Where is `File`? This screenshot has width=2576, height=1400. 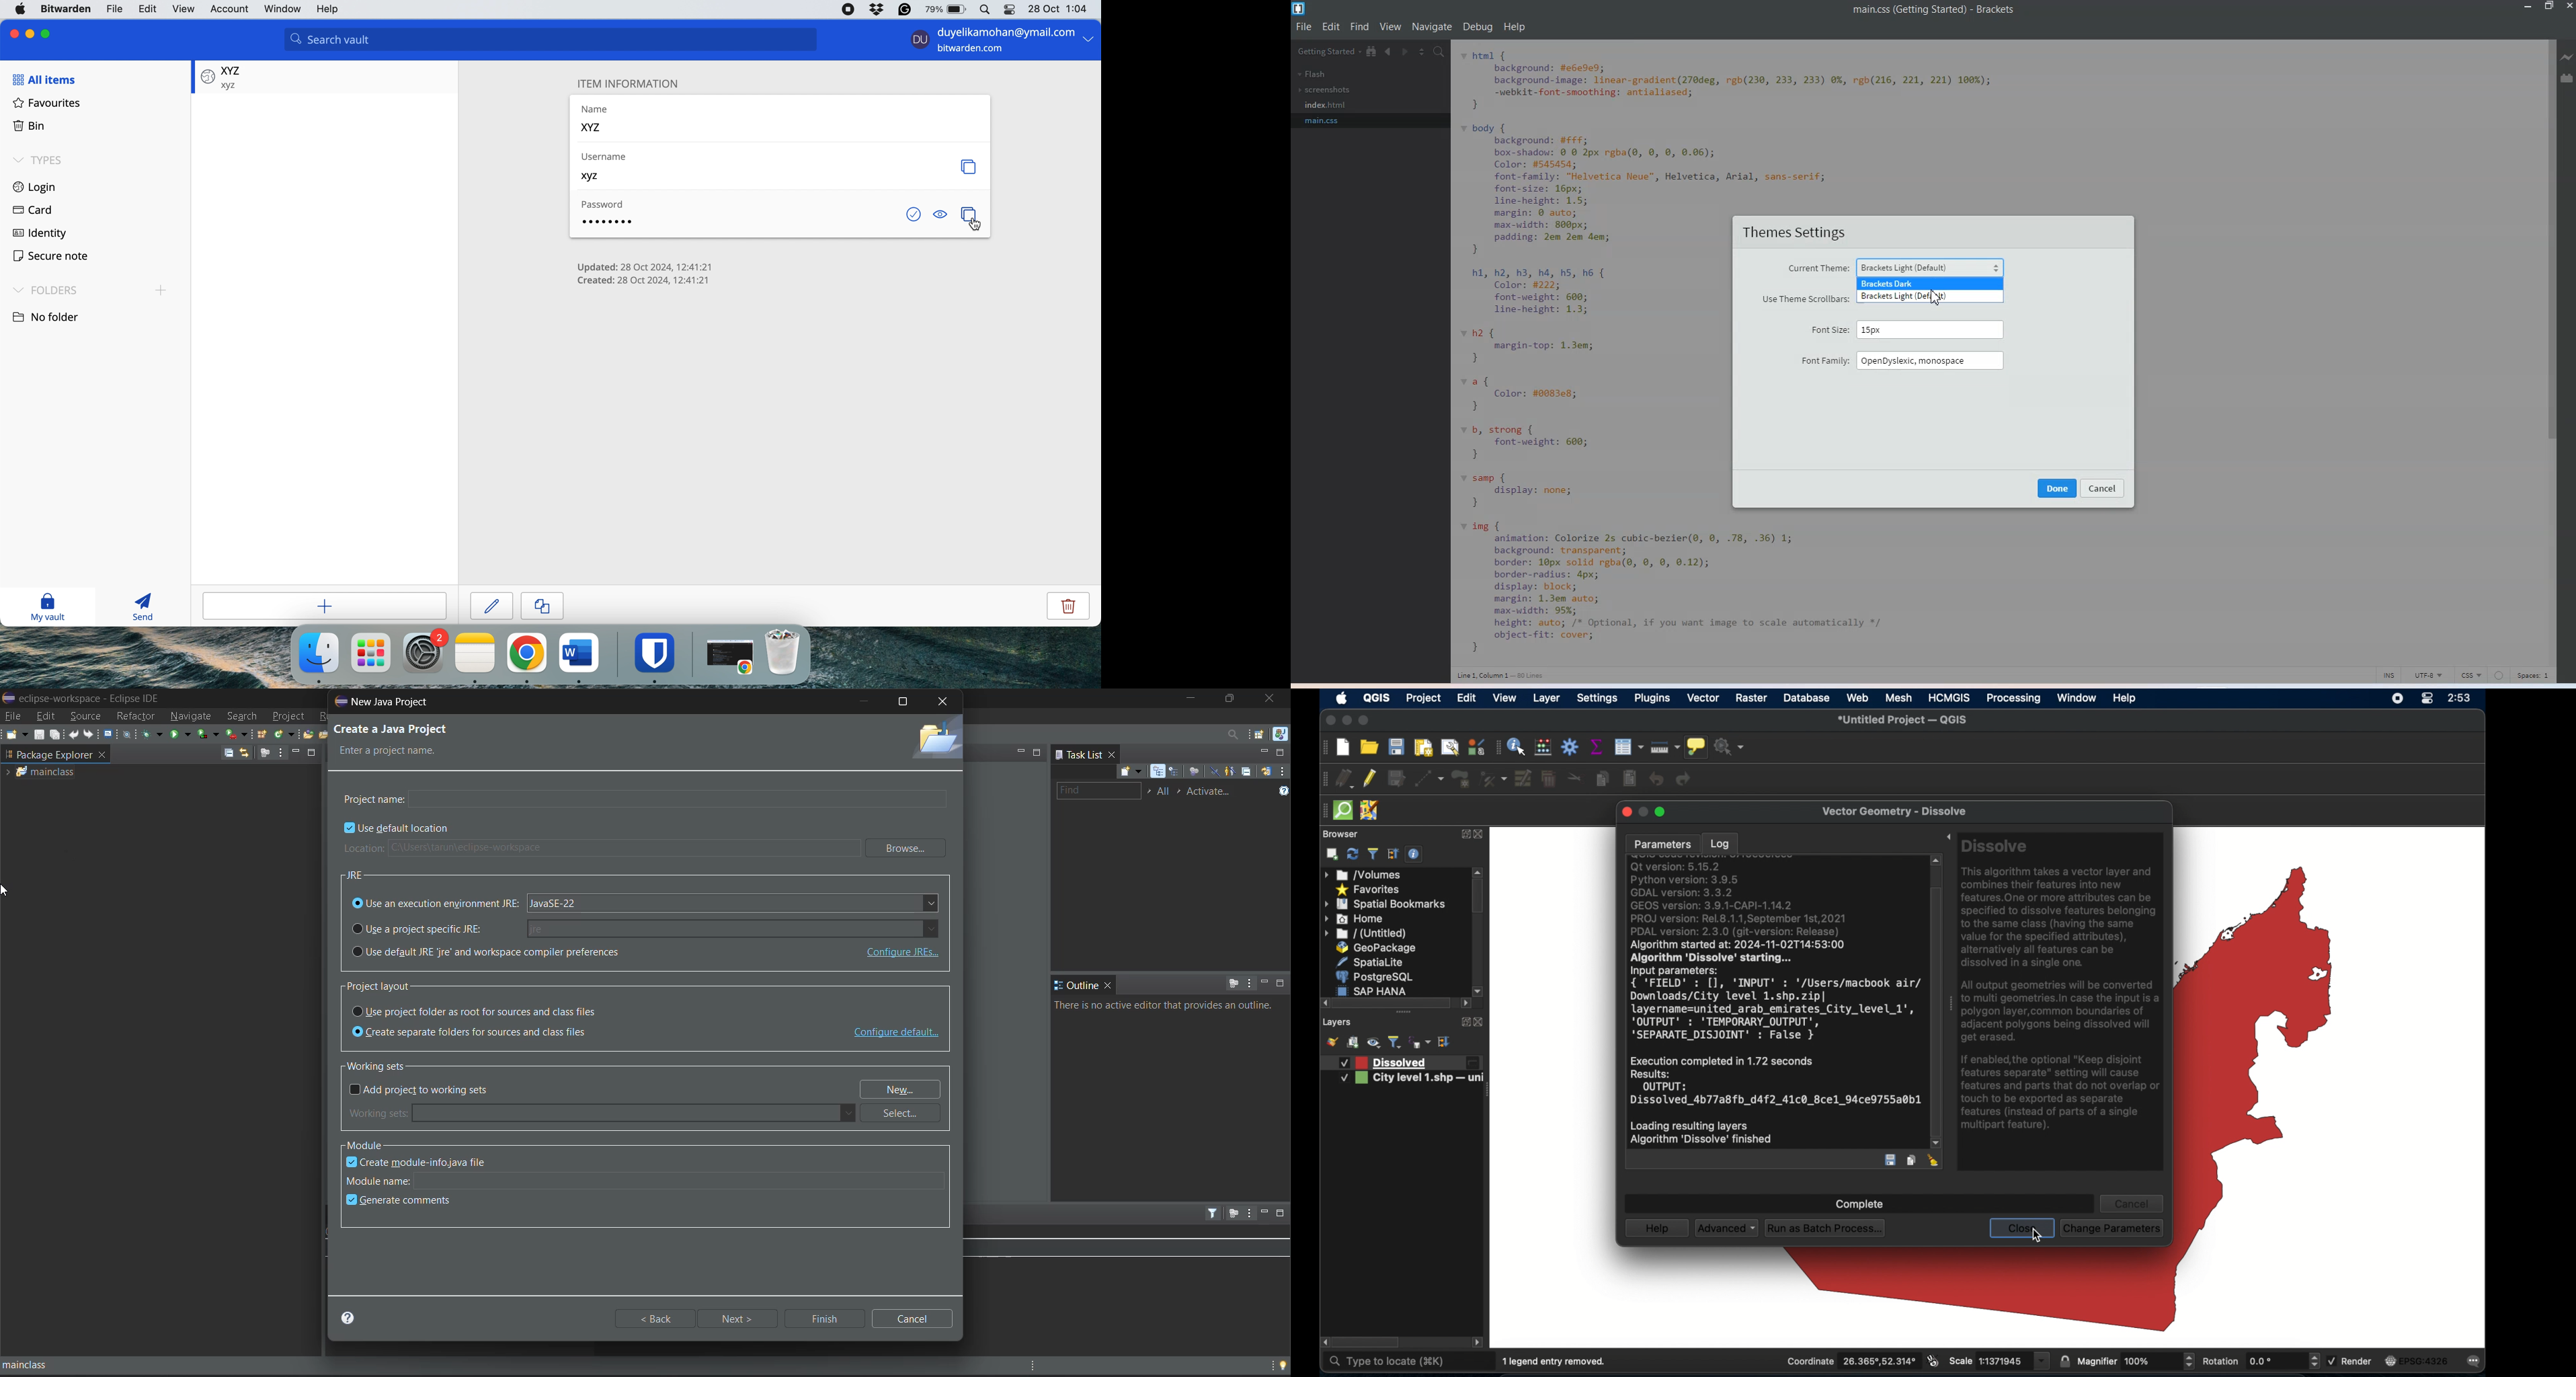 File is located at coordinates (1304, 27).